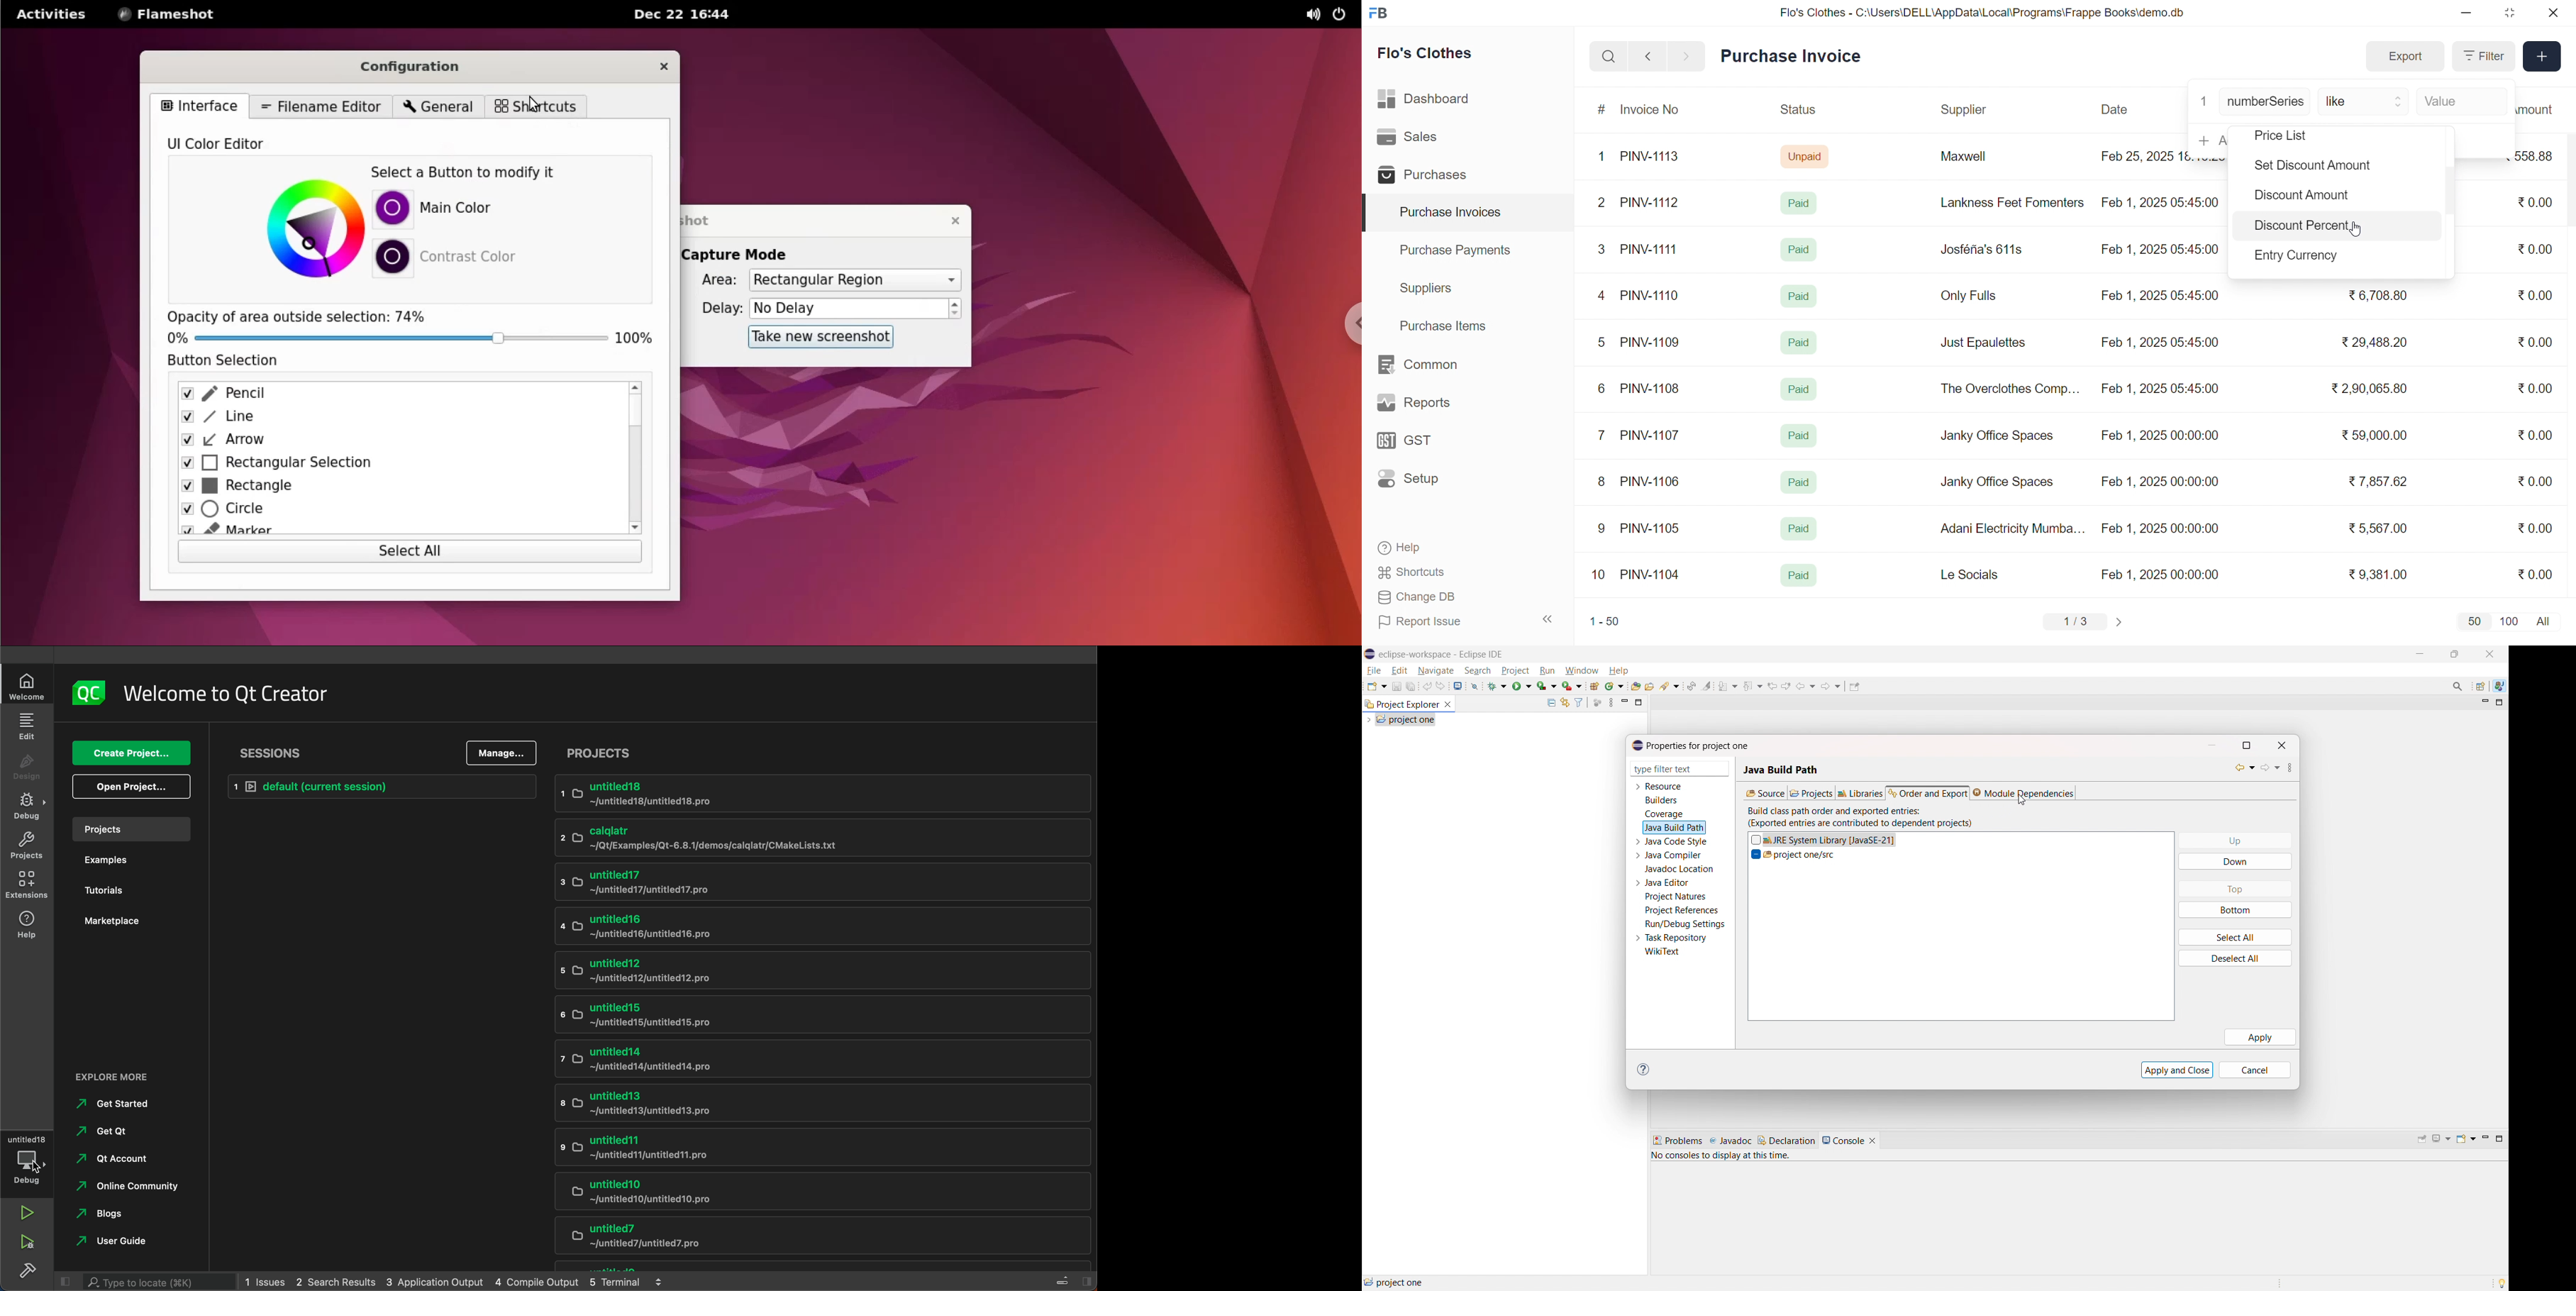  What do you see at coordinates (2490, 654) in the screenshot?
I see `close` at bounding box center [2490, 654].